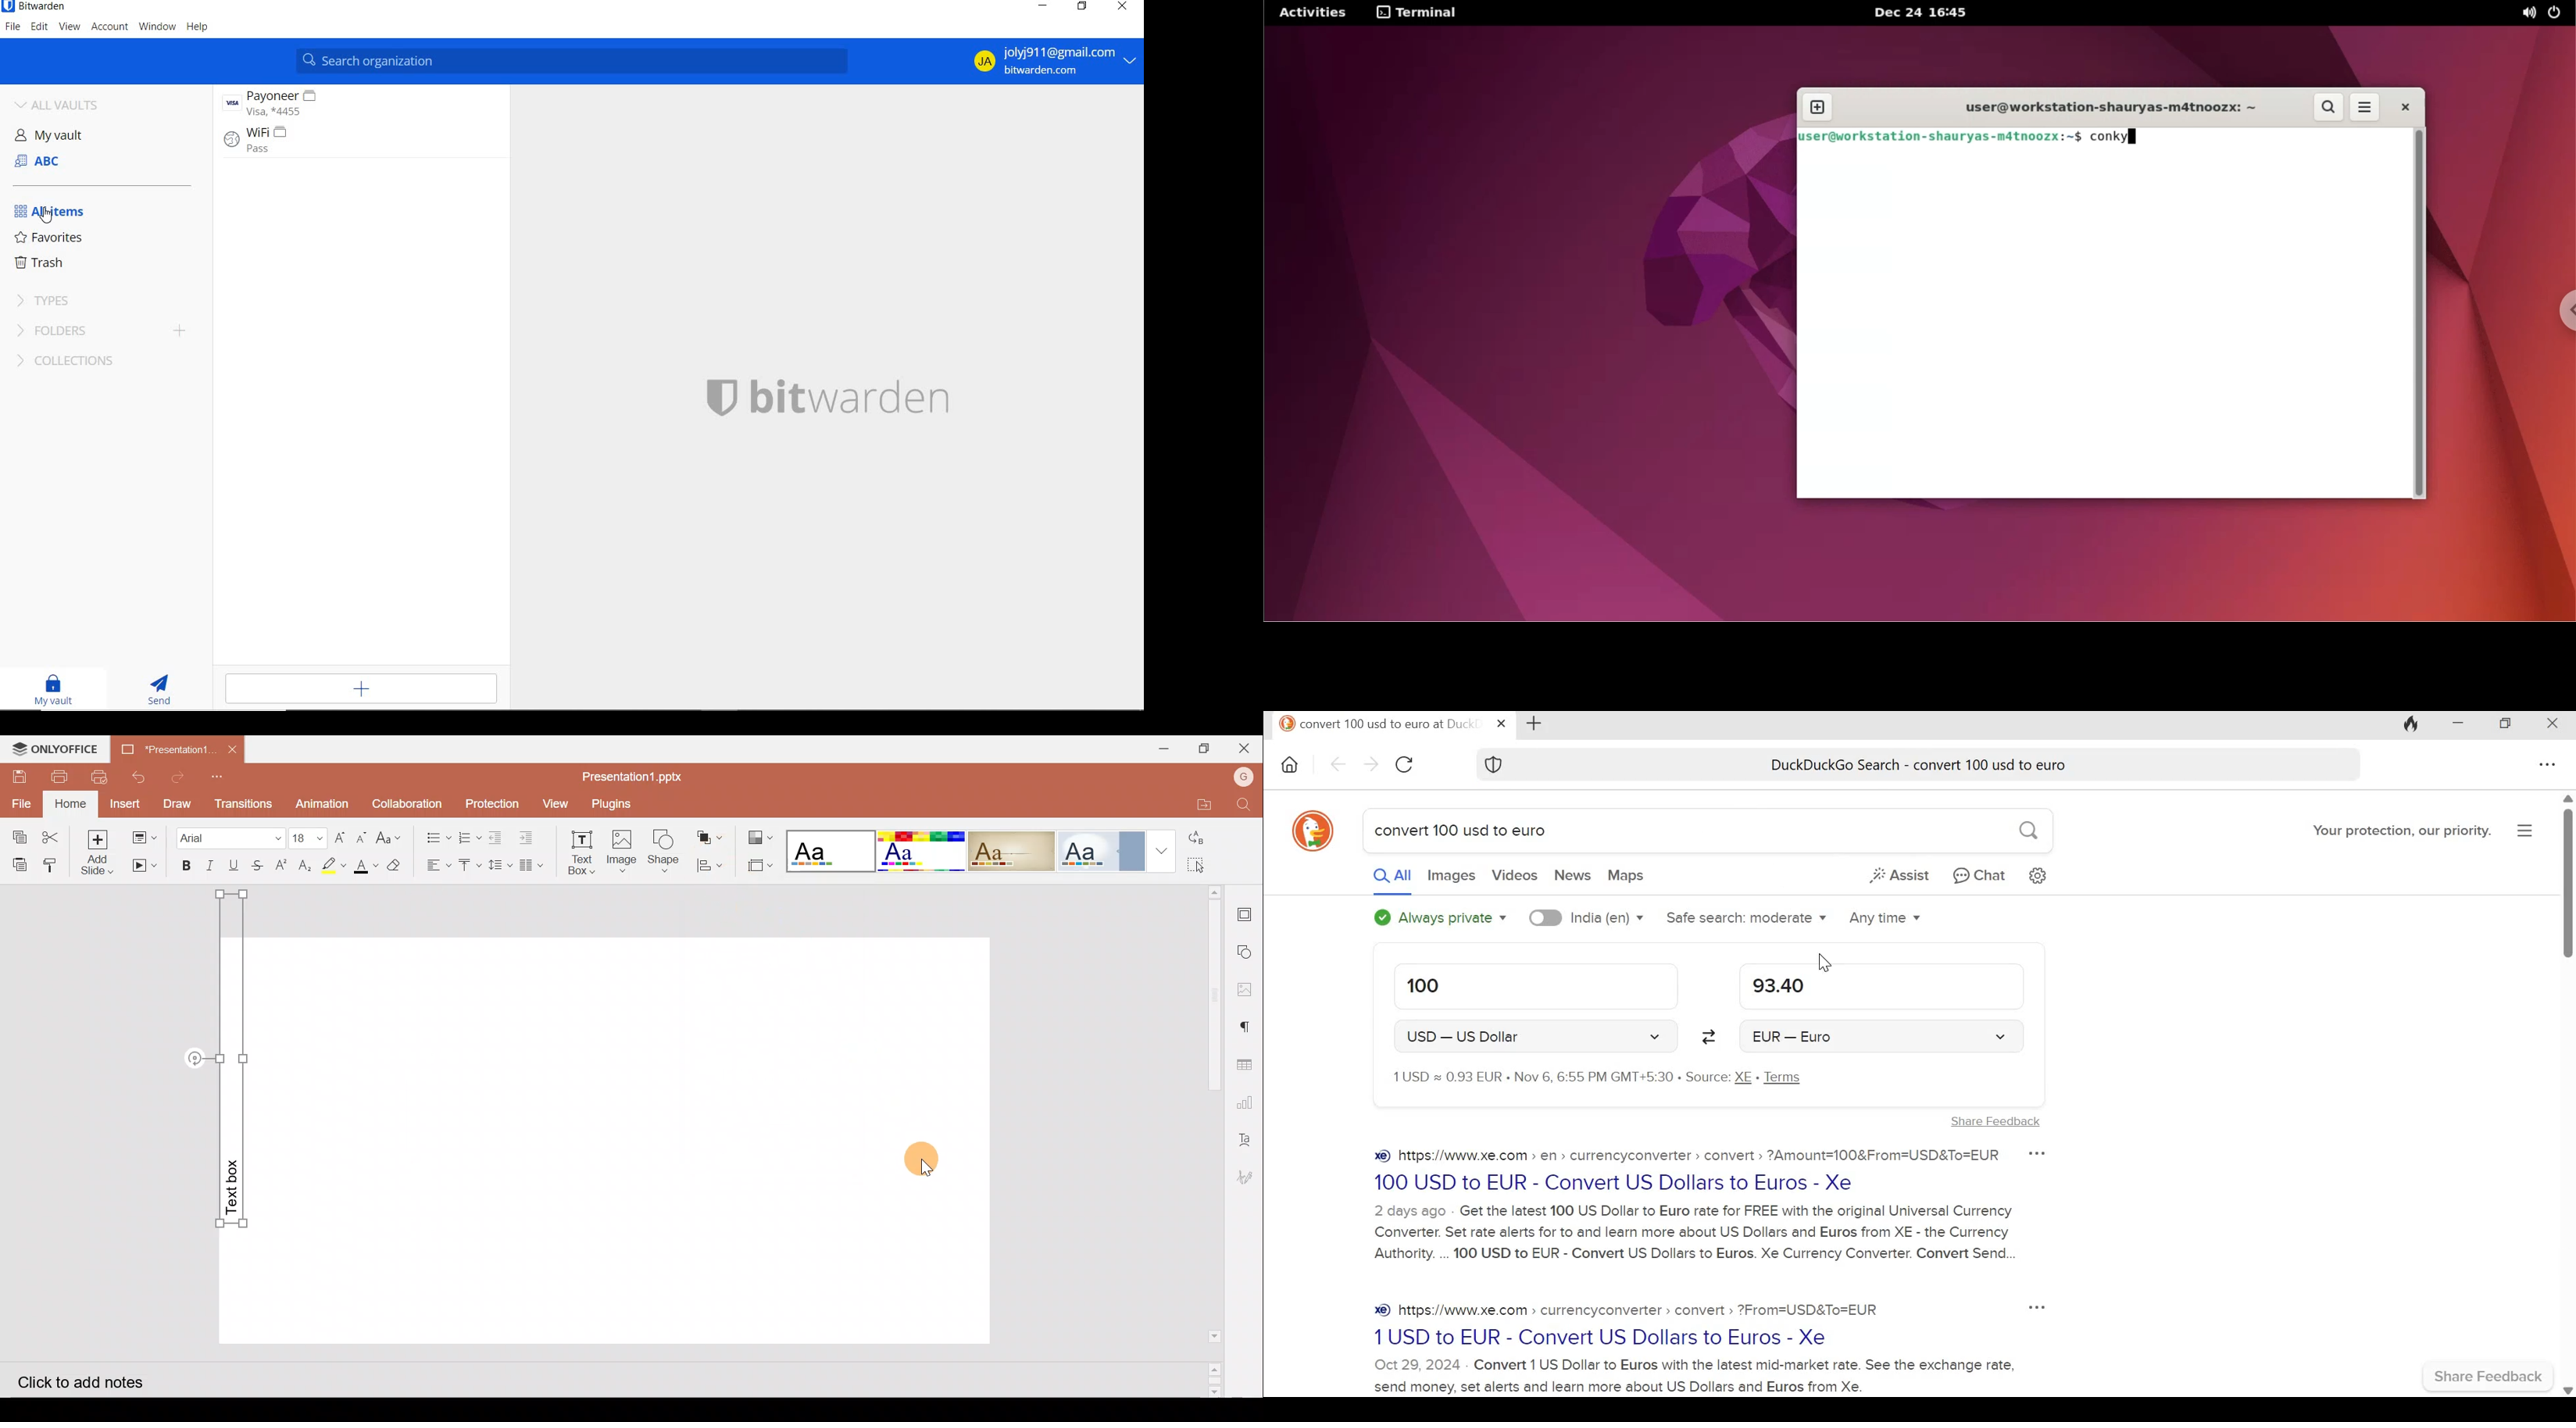  I want to click on Chart settings, so click(1248, 1103).